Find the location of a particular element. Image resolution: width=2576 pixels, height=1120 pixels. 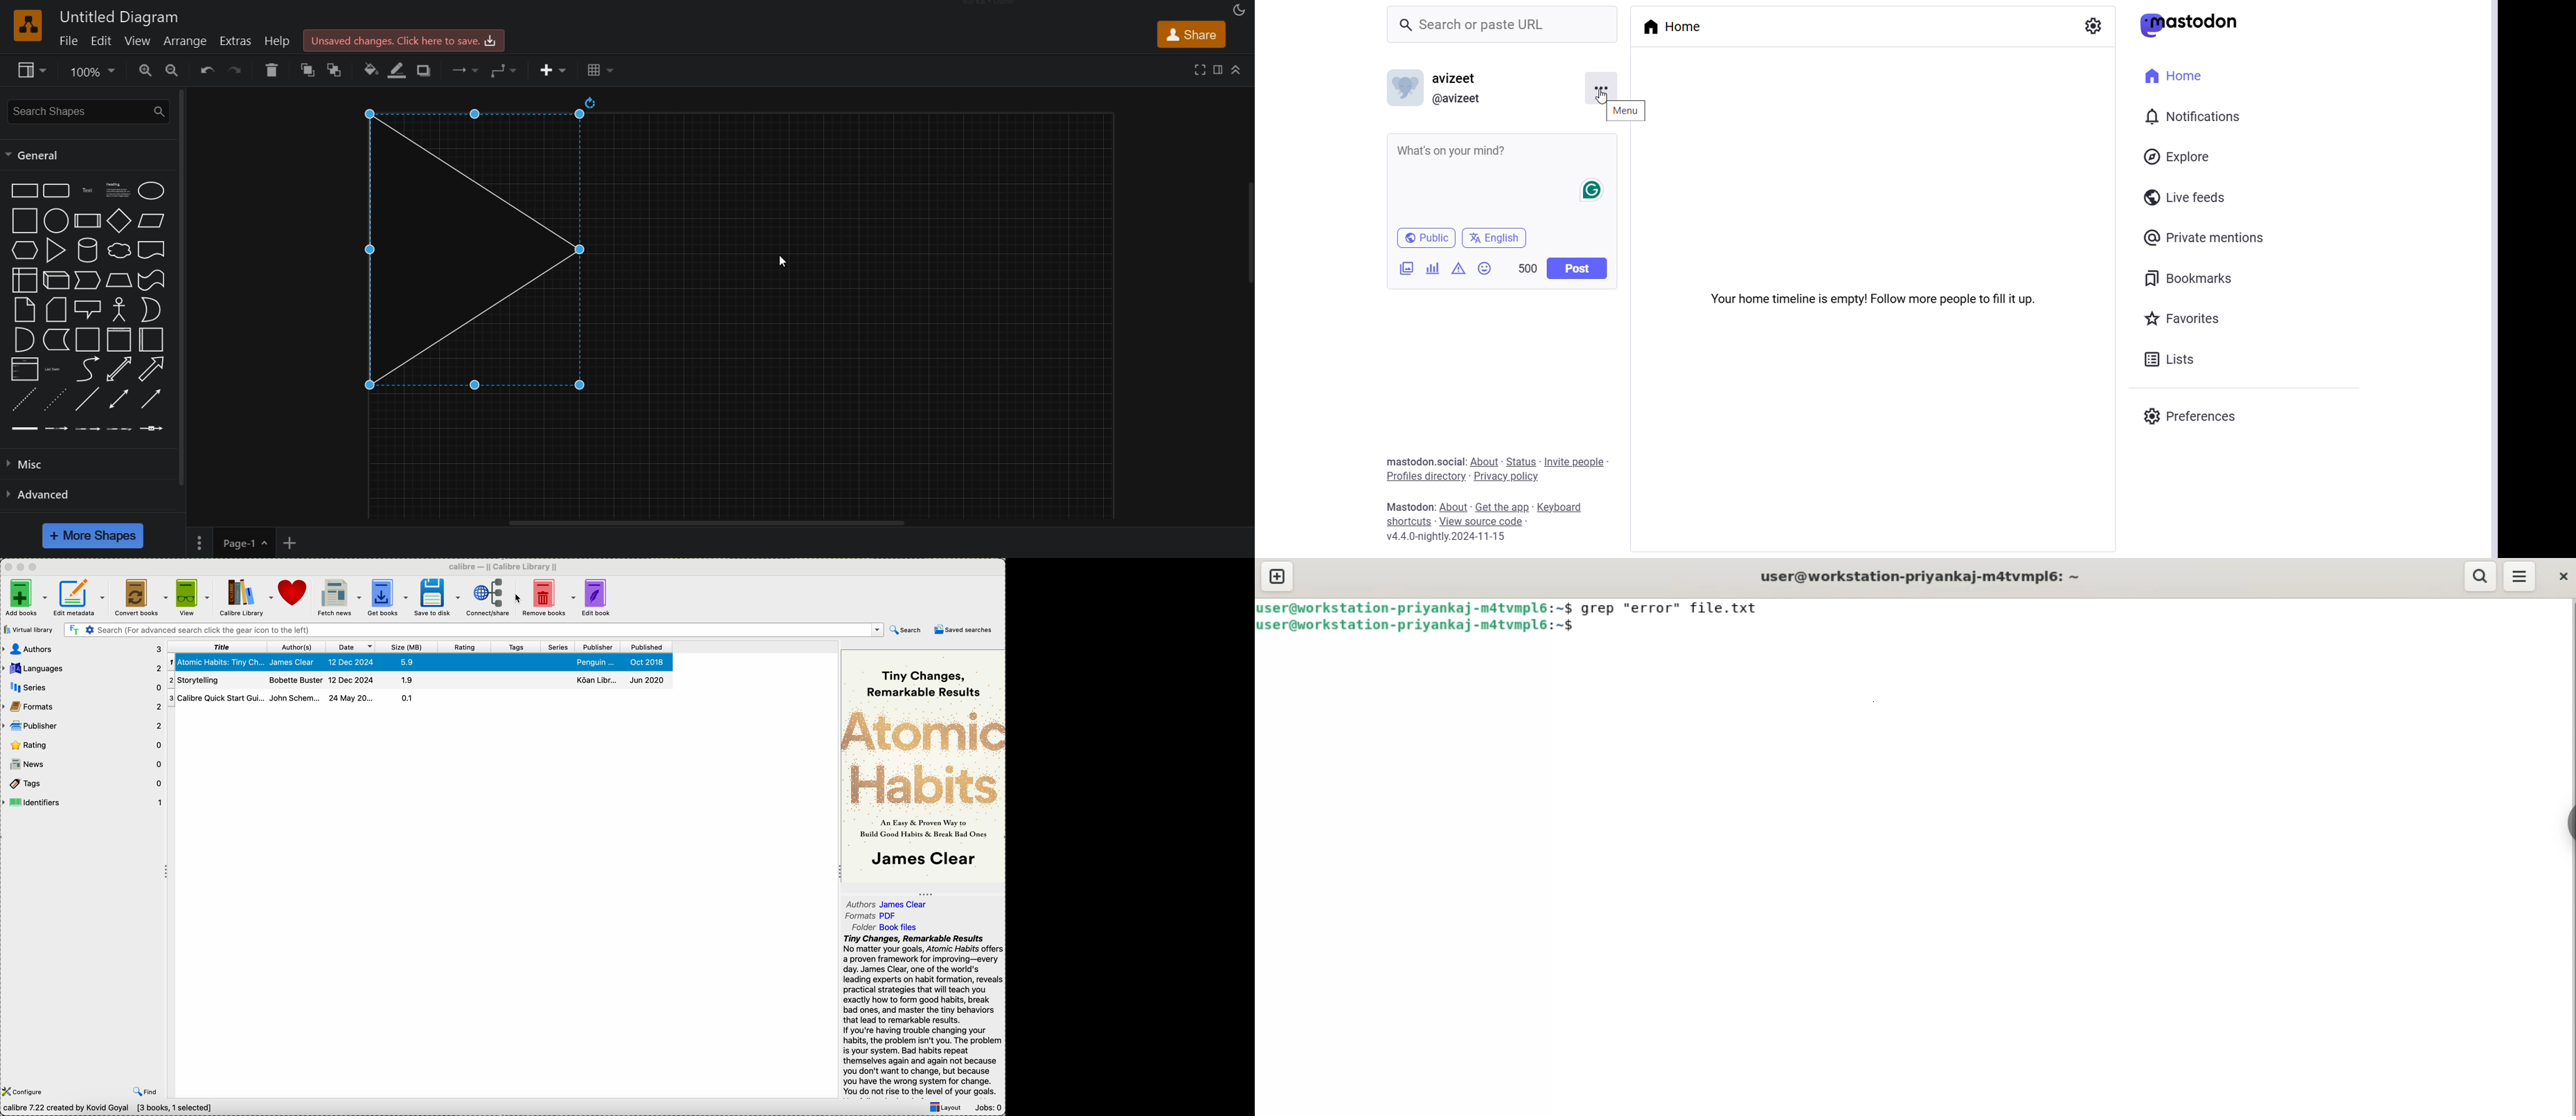

User Name is located at coordinates (1461, 80).